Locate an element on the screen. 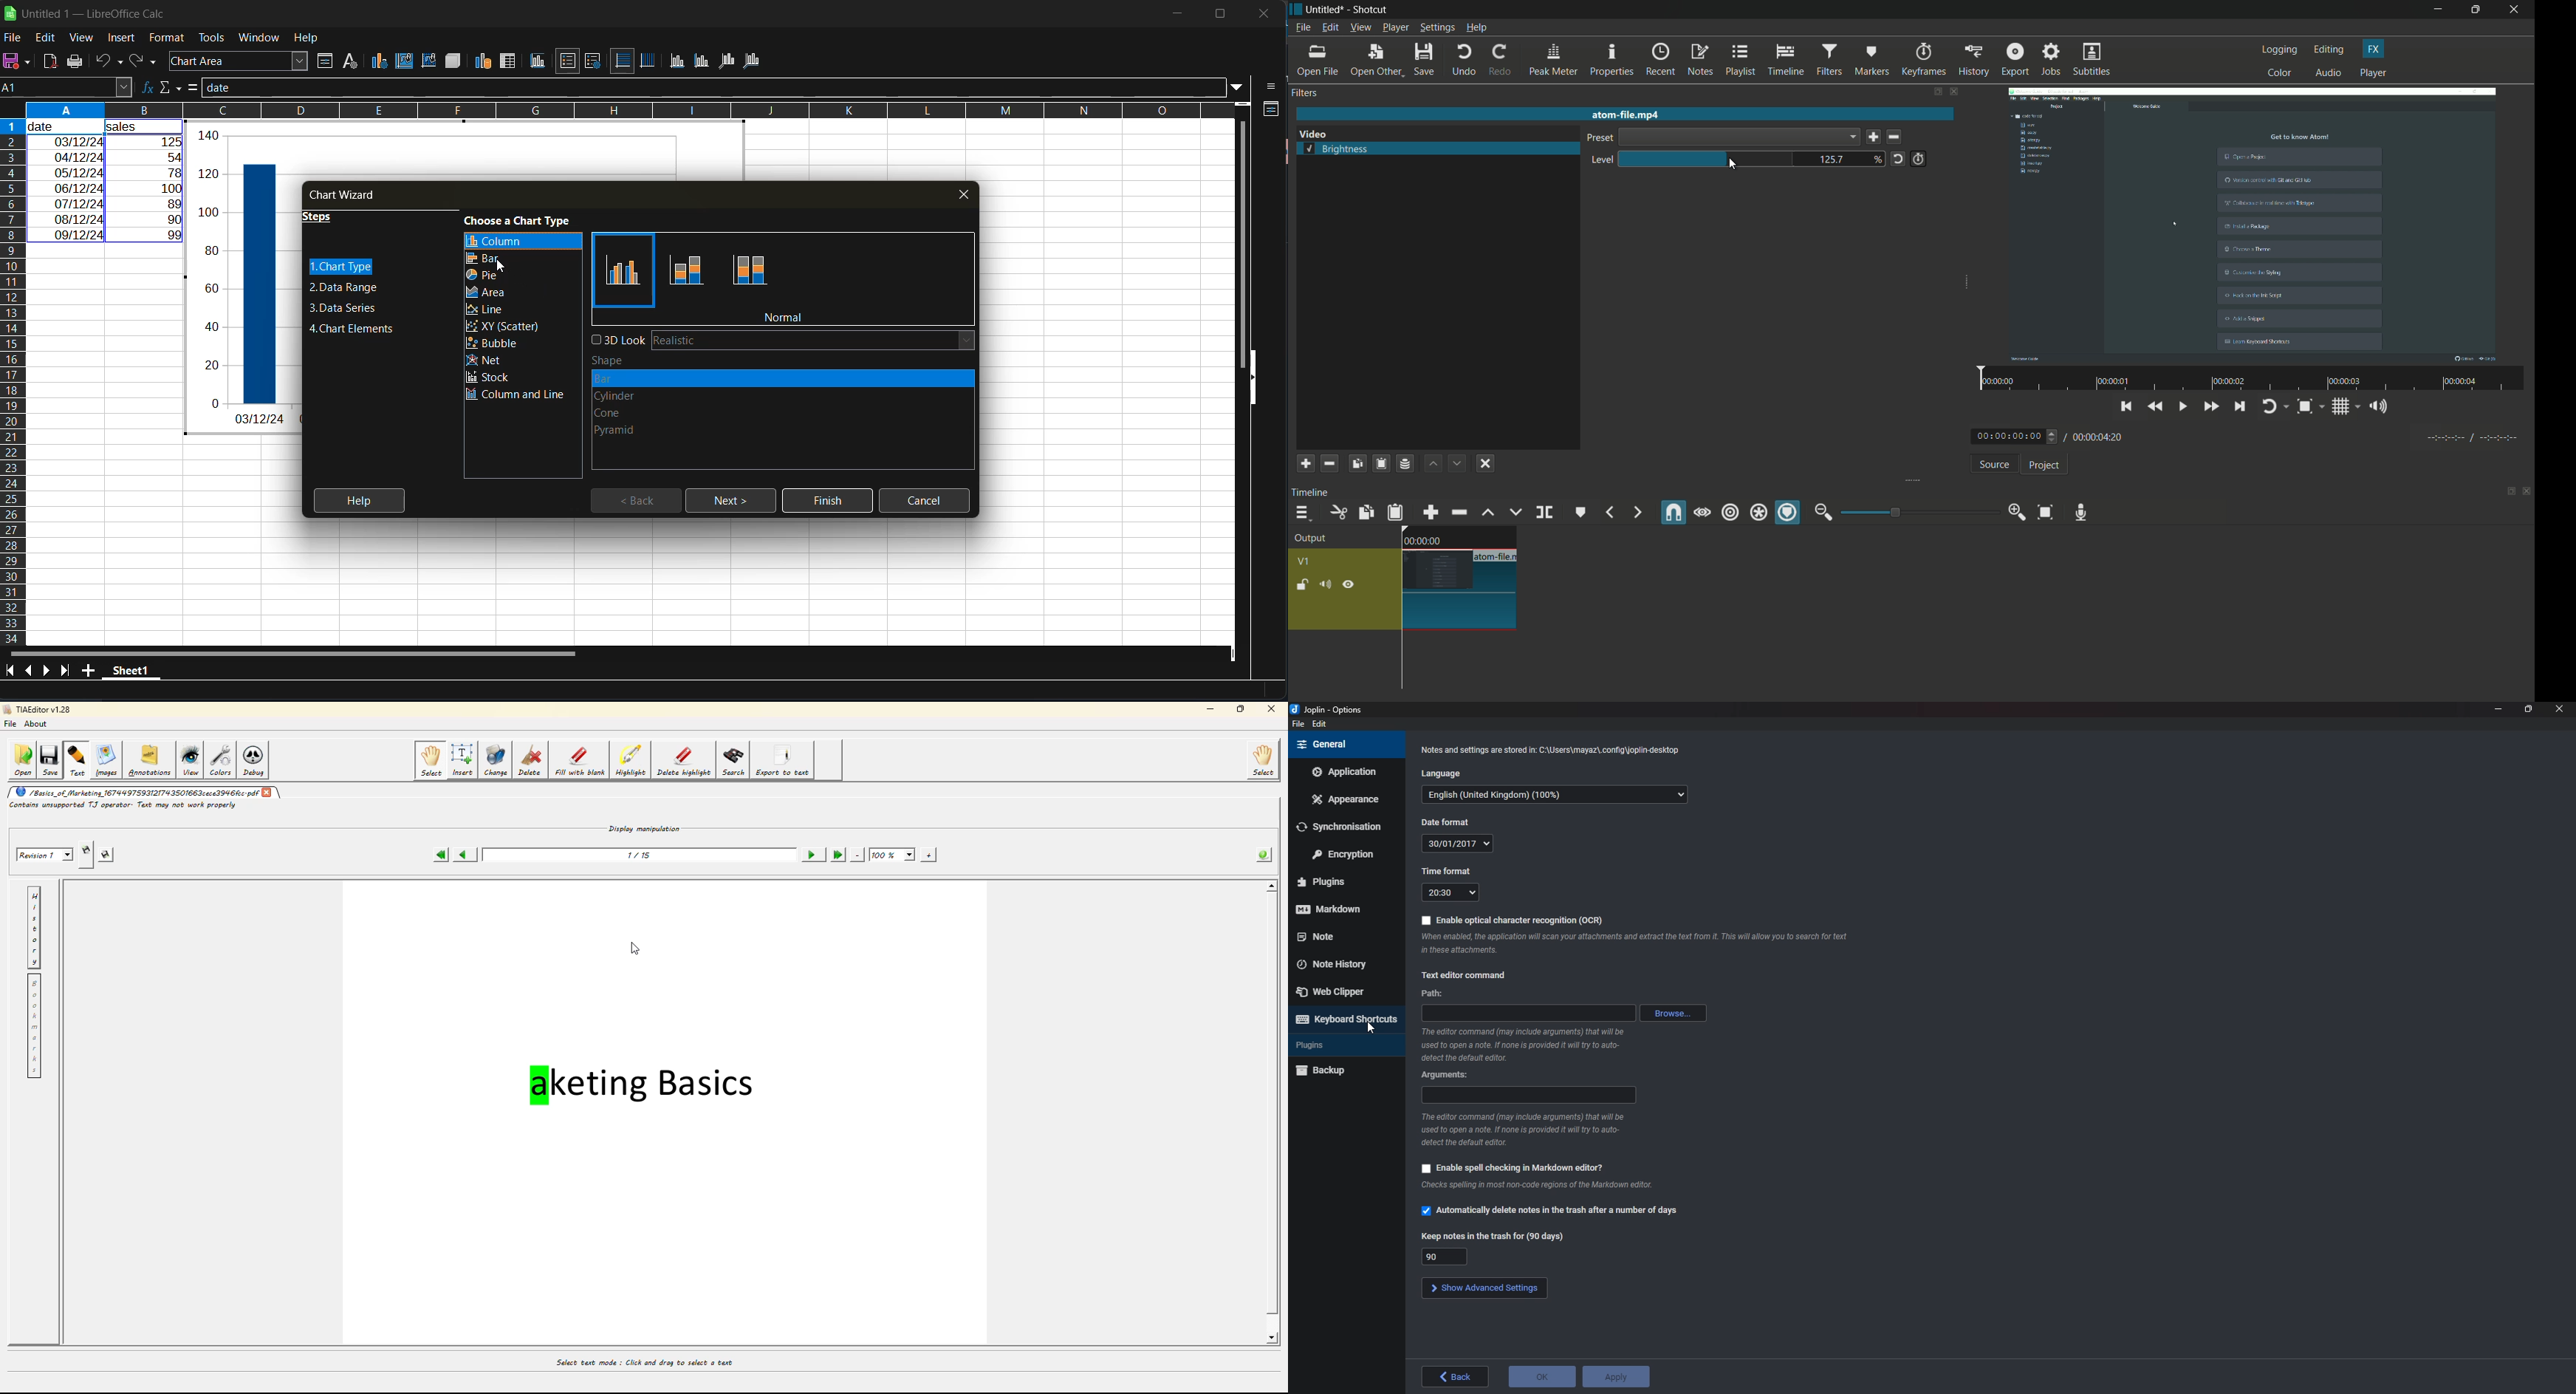 This screenshot has width=2576, height=1400. delete is located at coordinates (1897, 138).